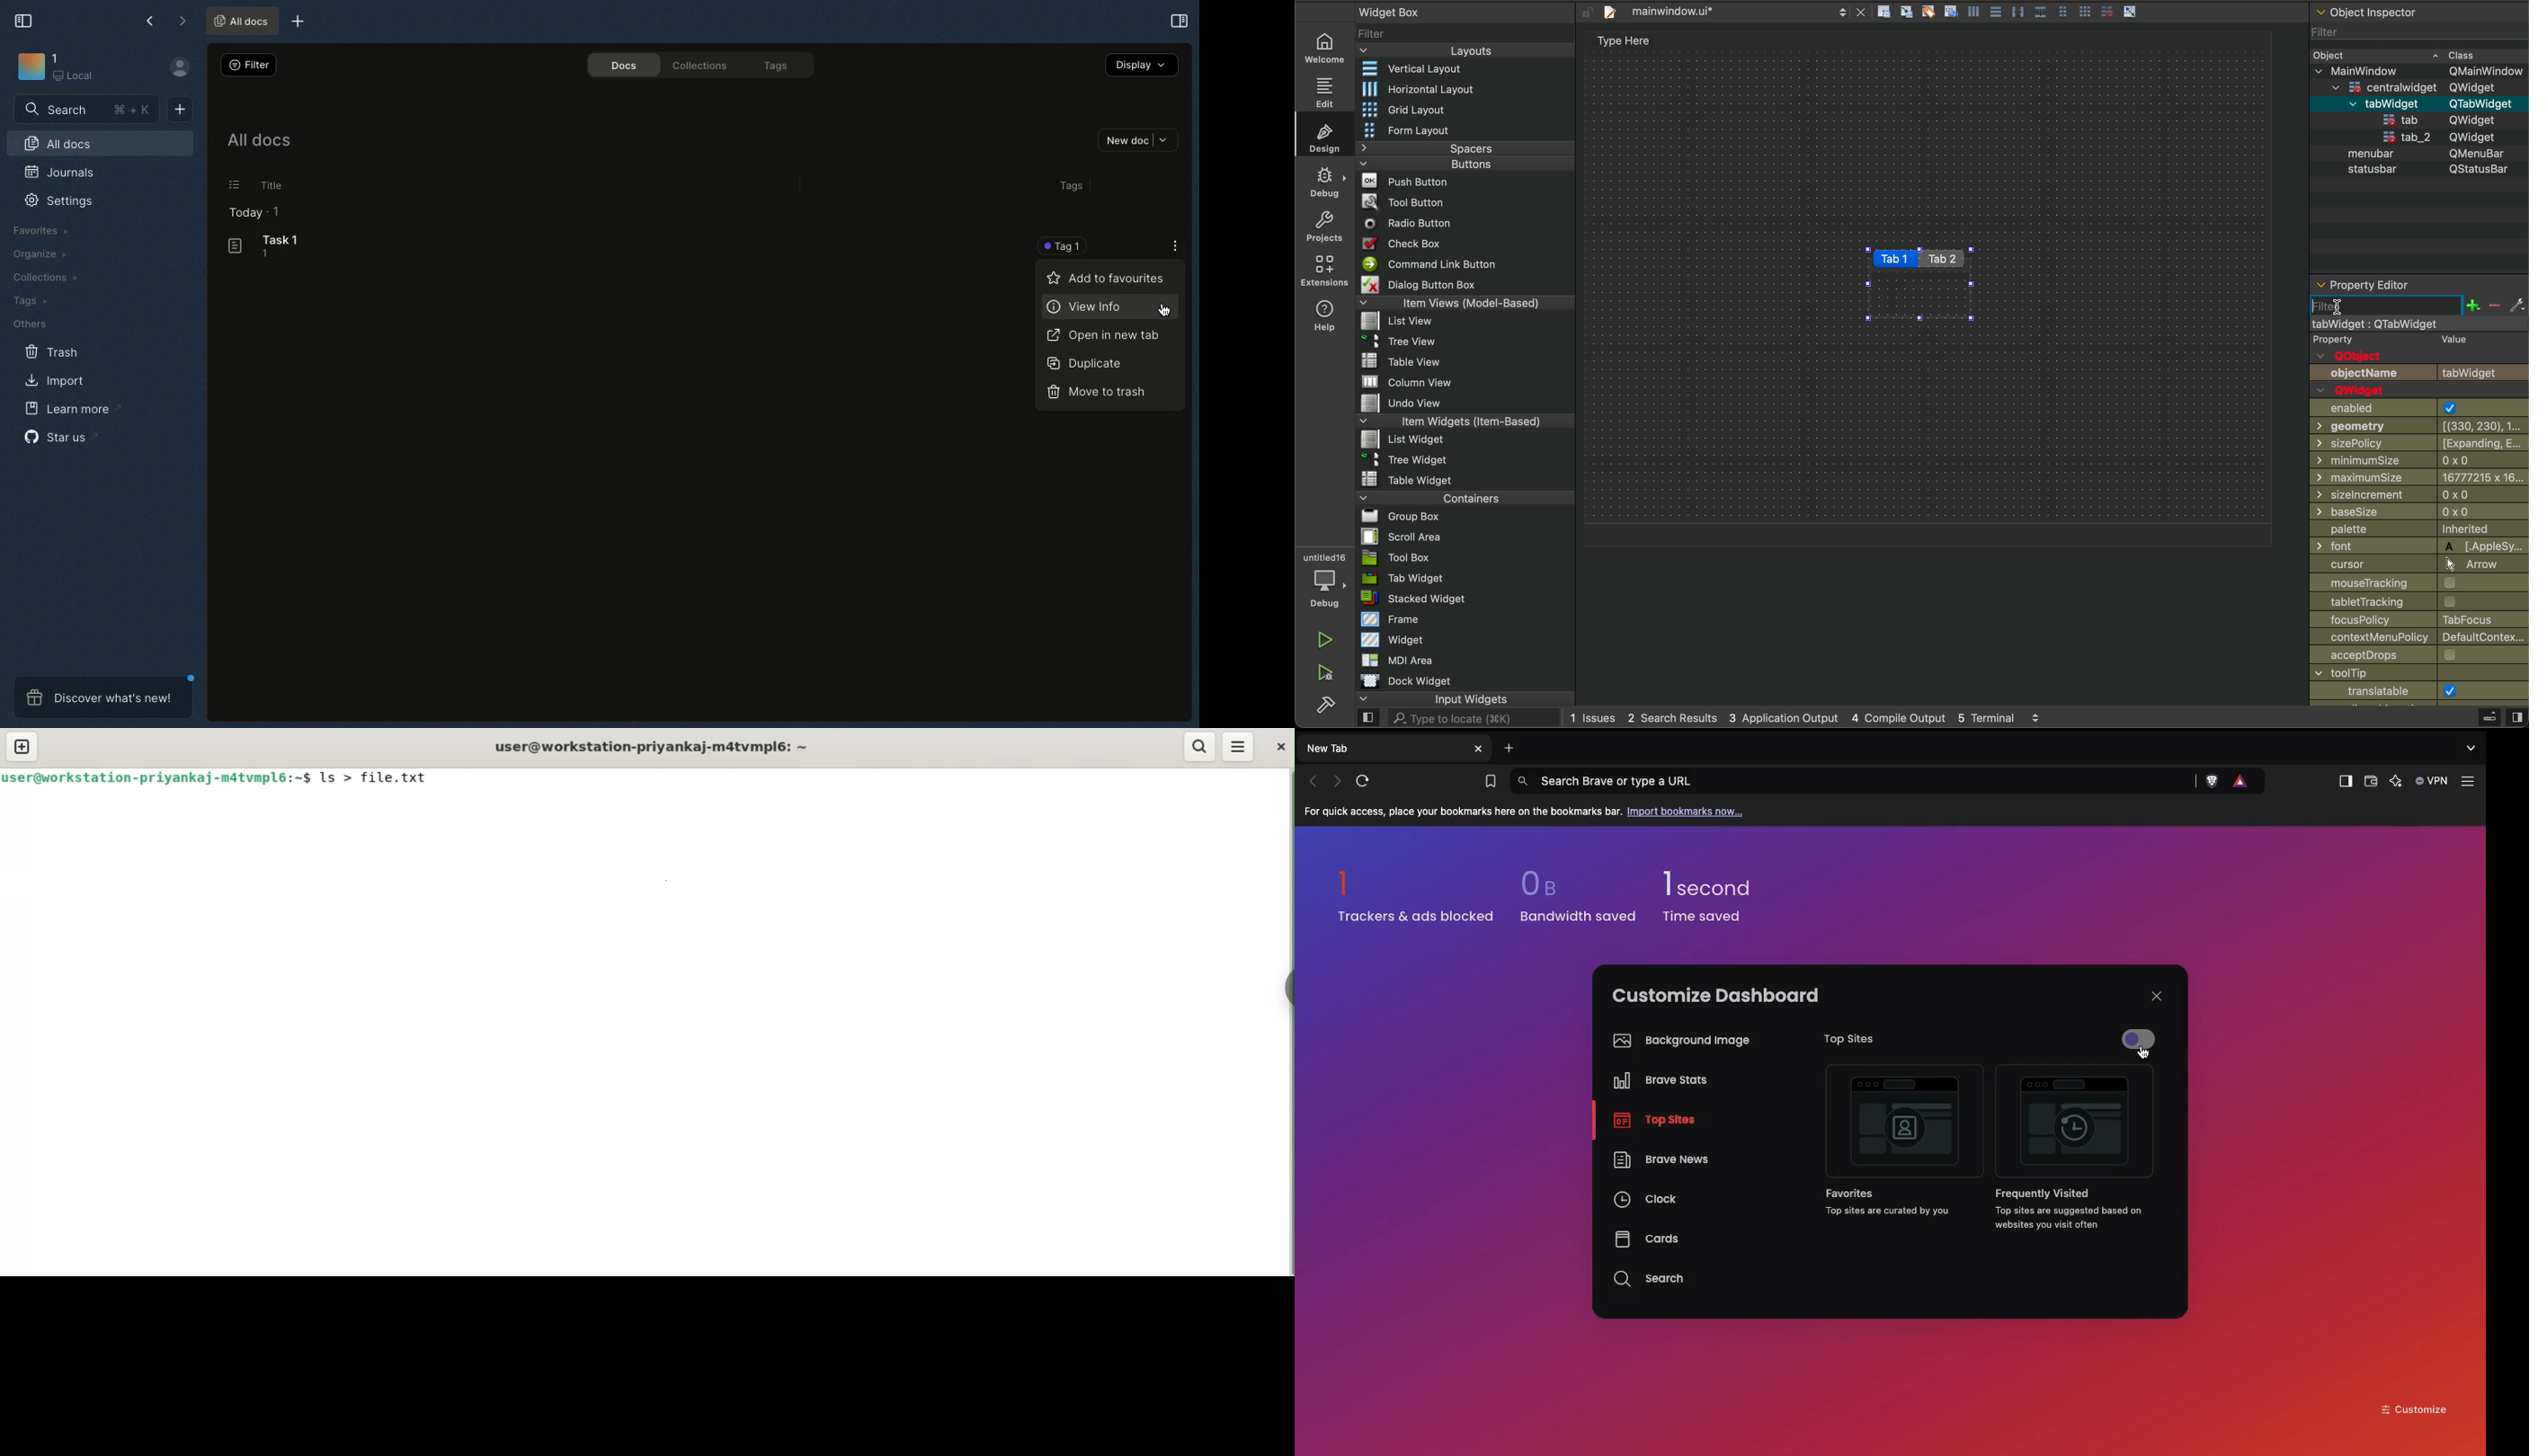  What do you see at coordinates (2051, 11) in the screenshot?
I see `layout actions` at bounding box center [2051, 11].